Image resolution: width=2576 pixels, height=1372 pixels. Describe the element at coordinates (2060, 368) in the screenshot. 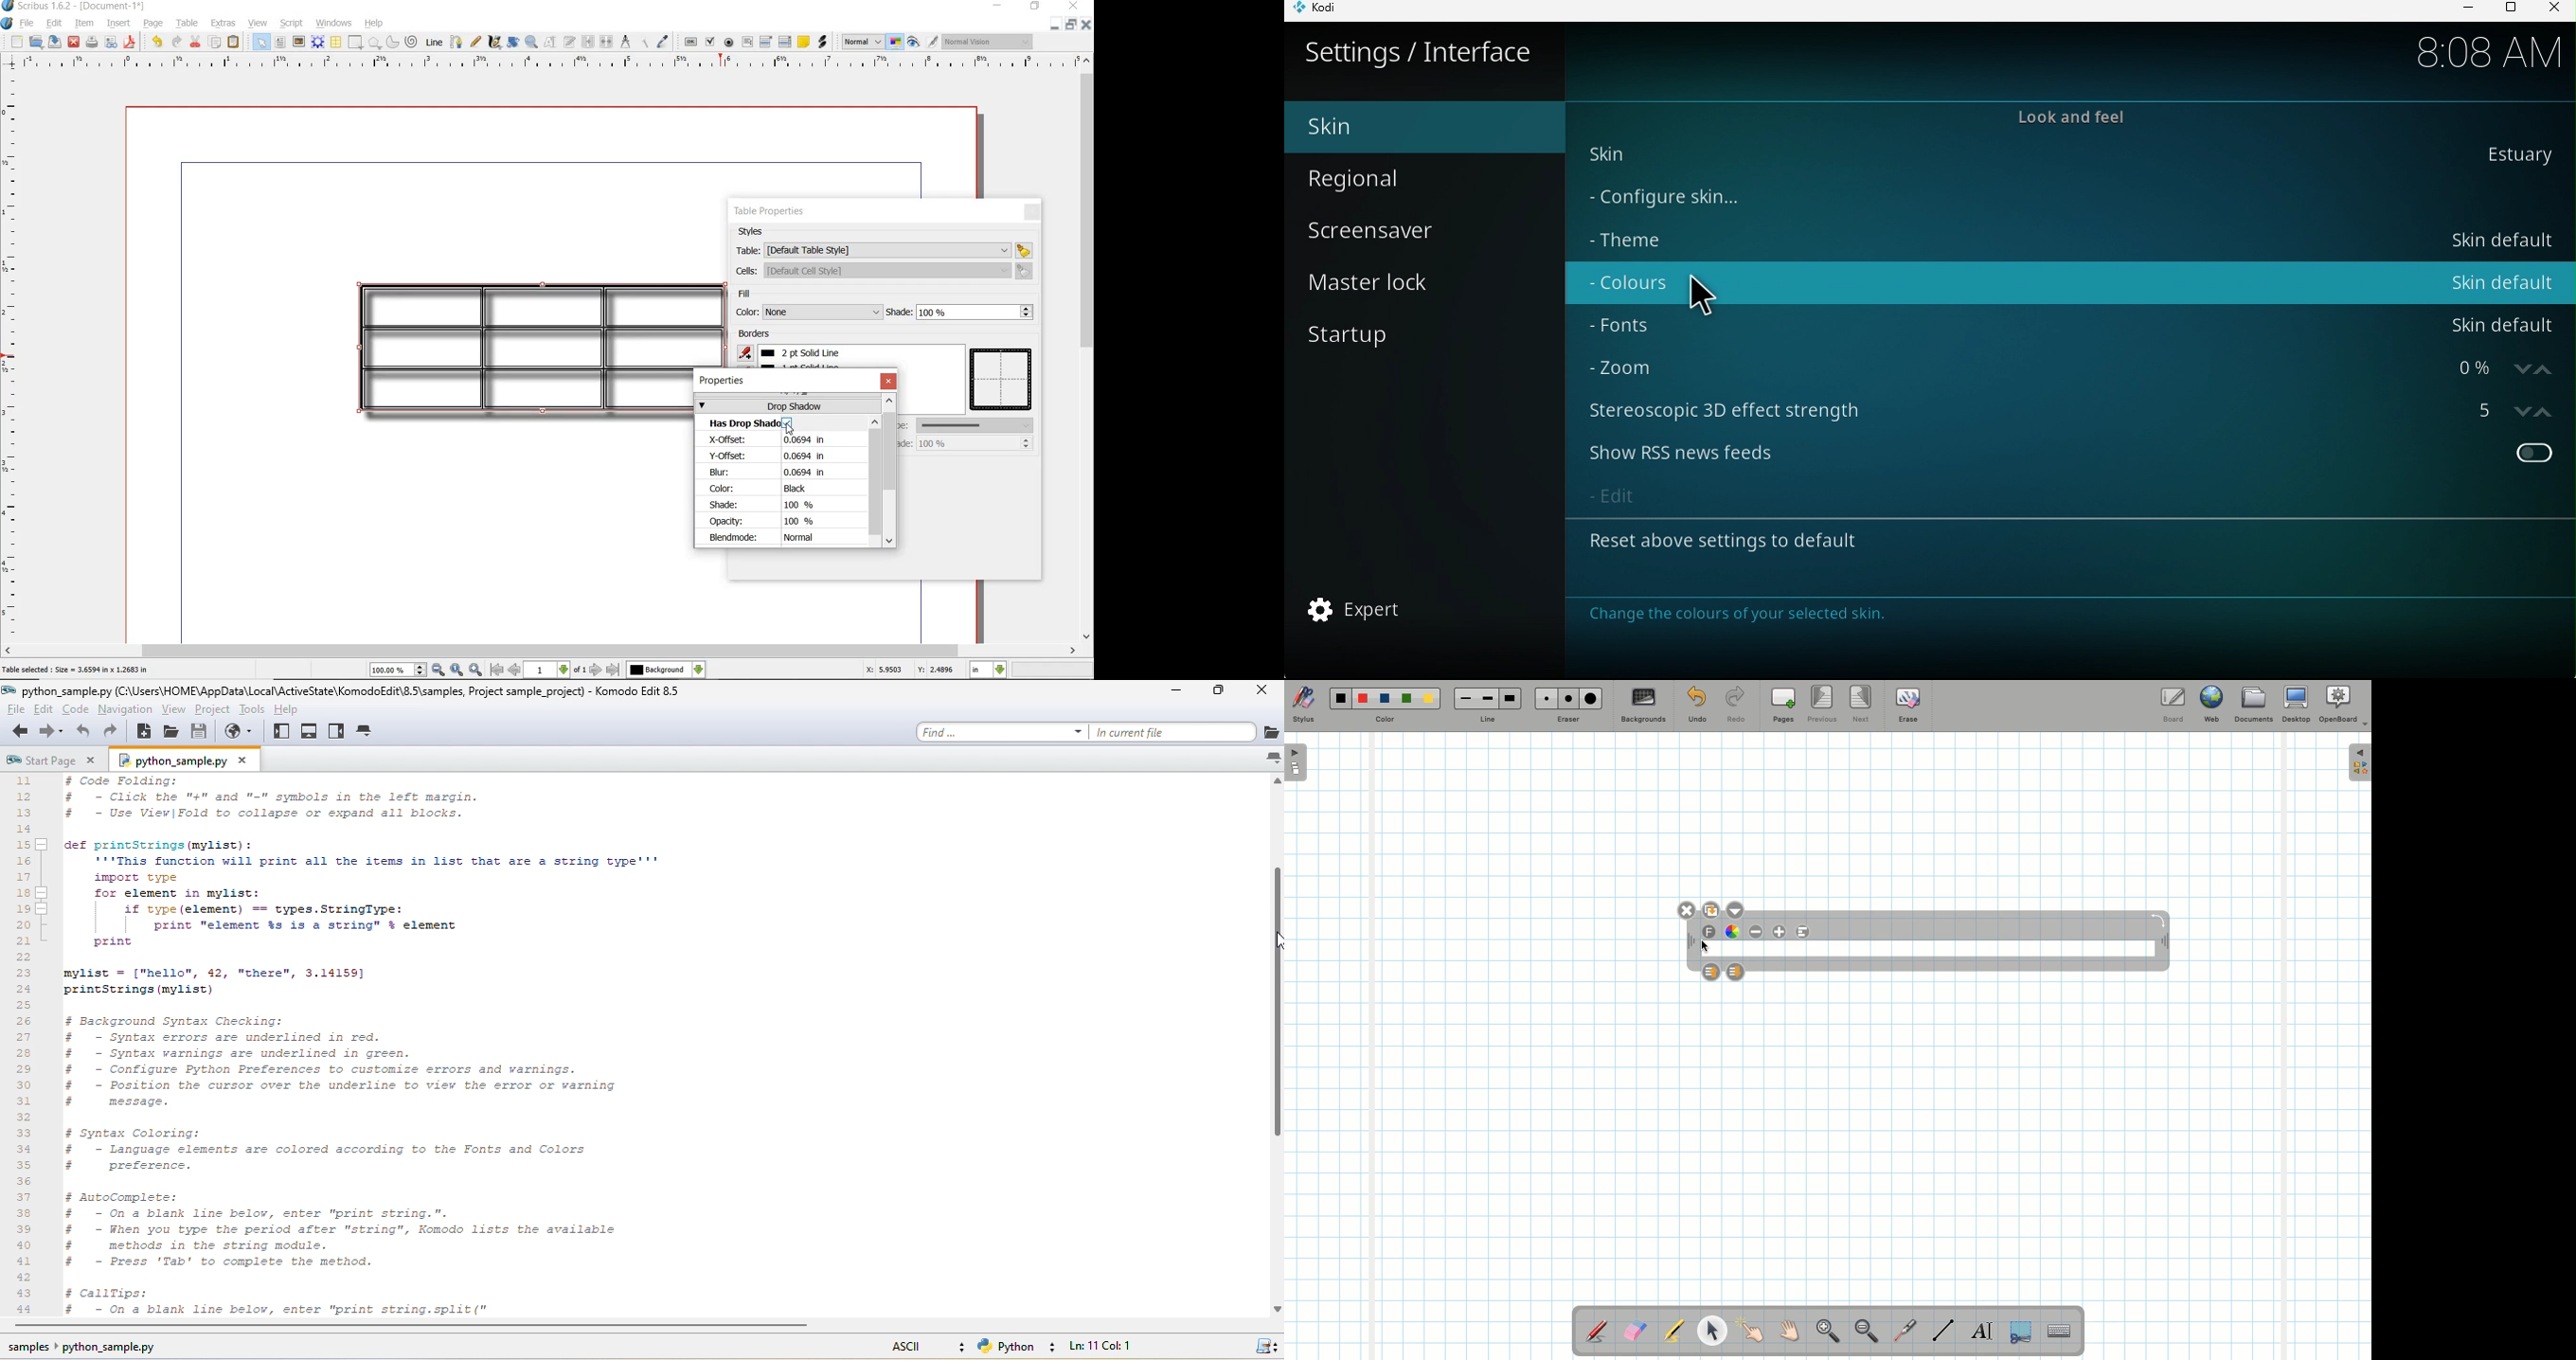

I see `Zoom` at that location.